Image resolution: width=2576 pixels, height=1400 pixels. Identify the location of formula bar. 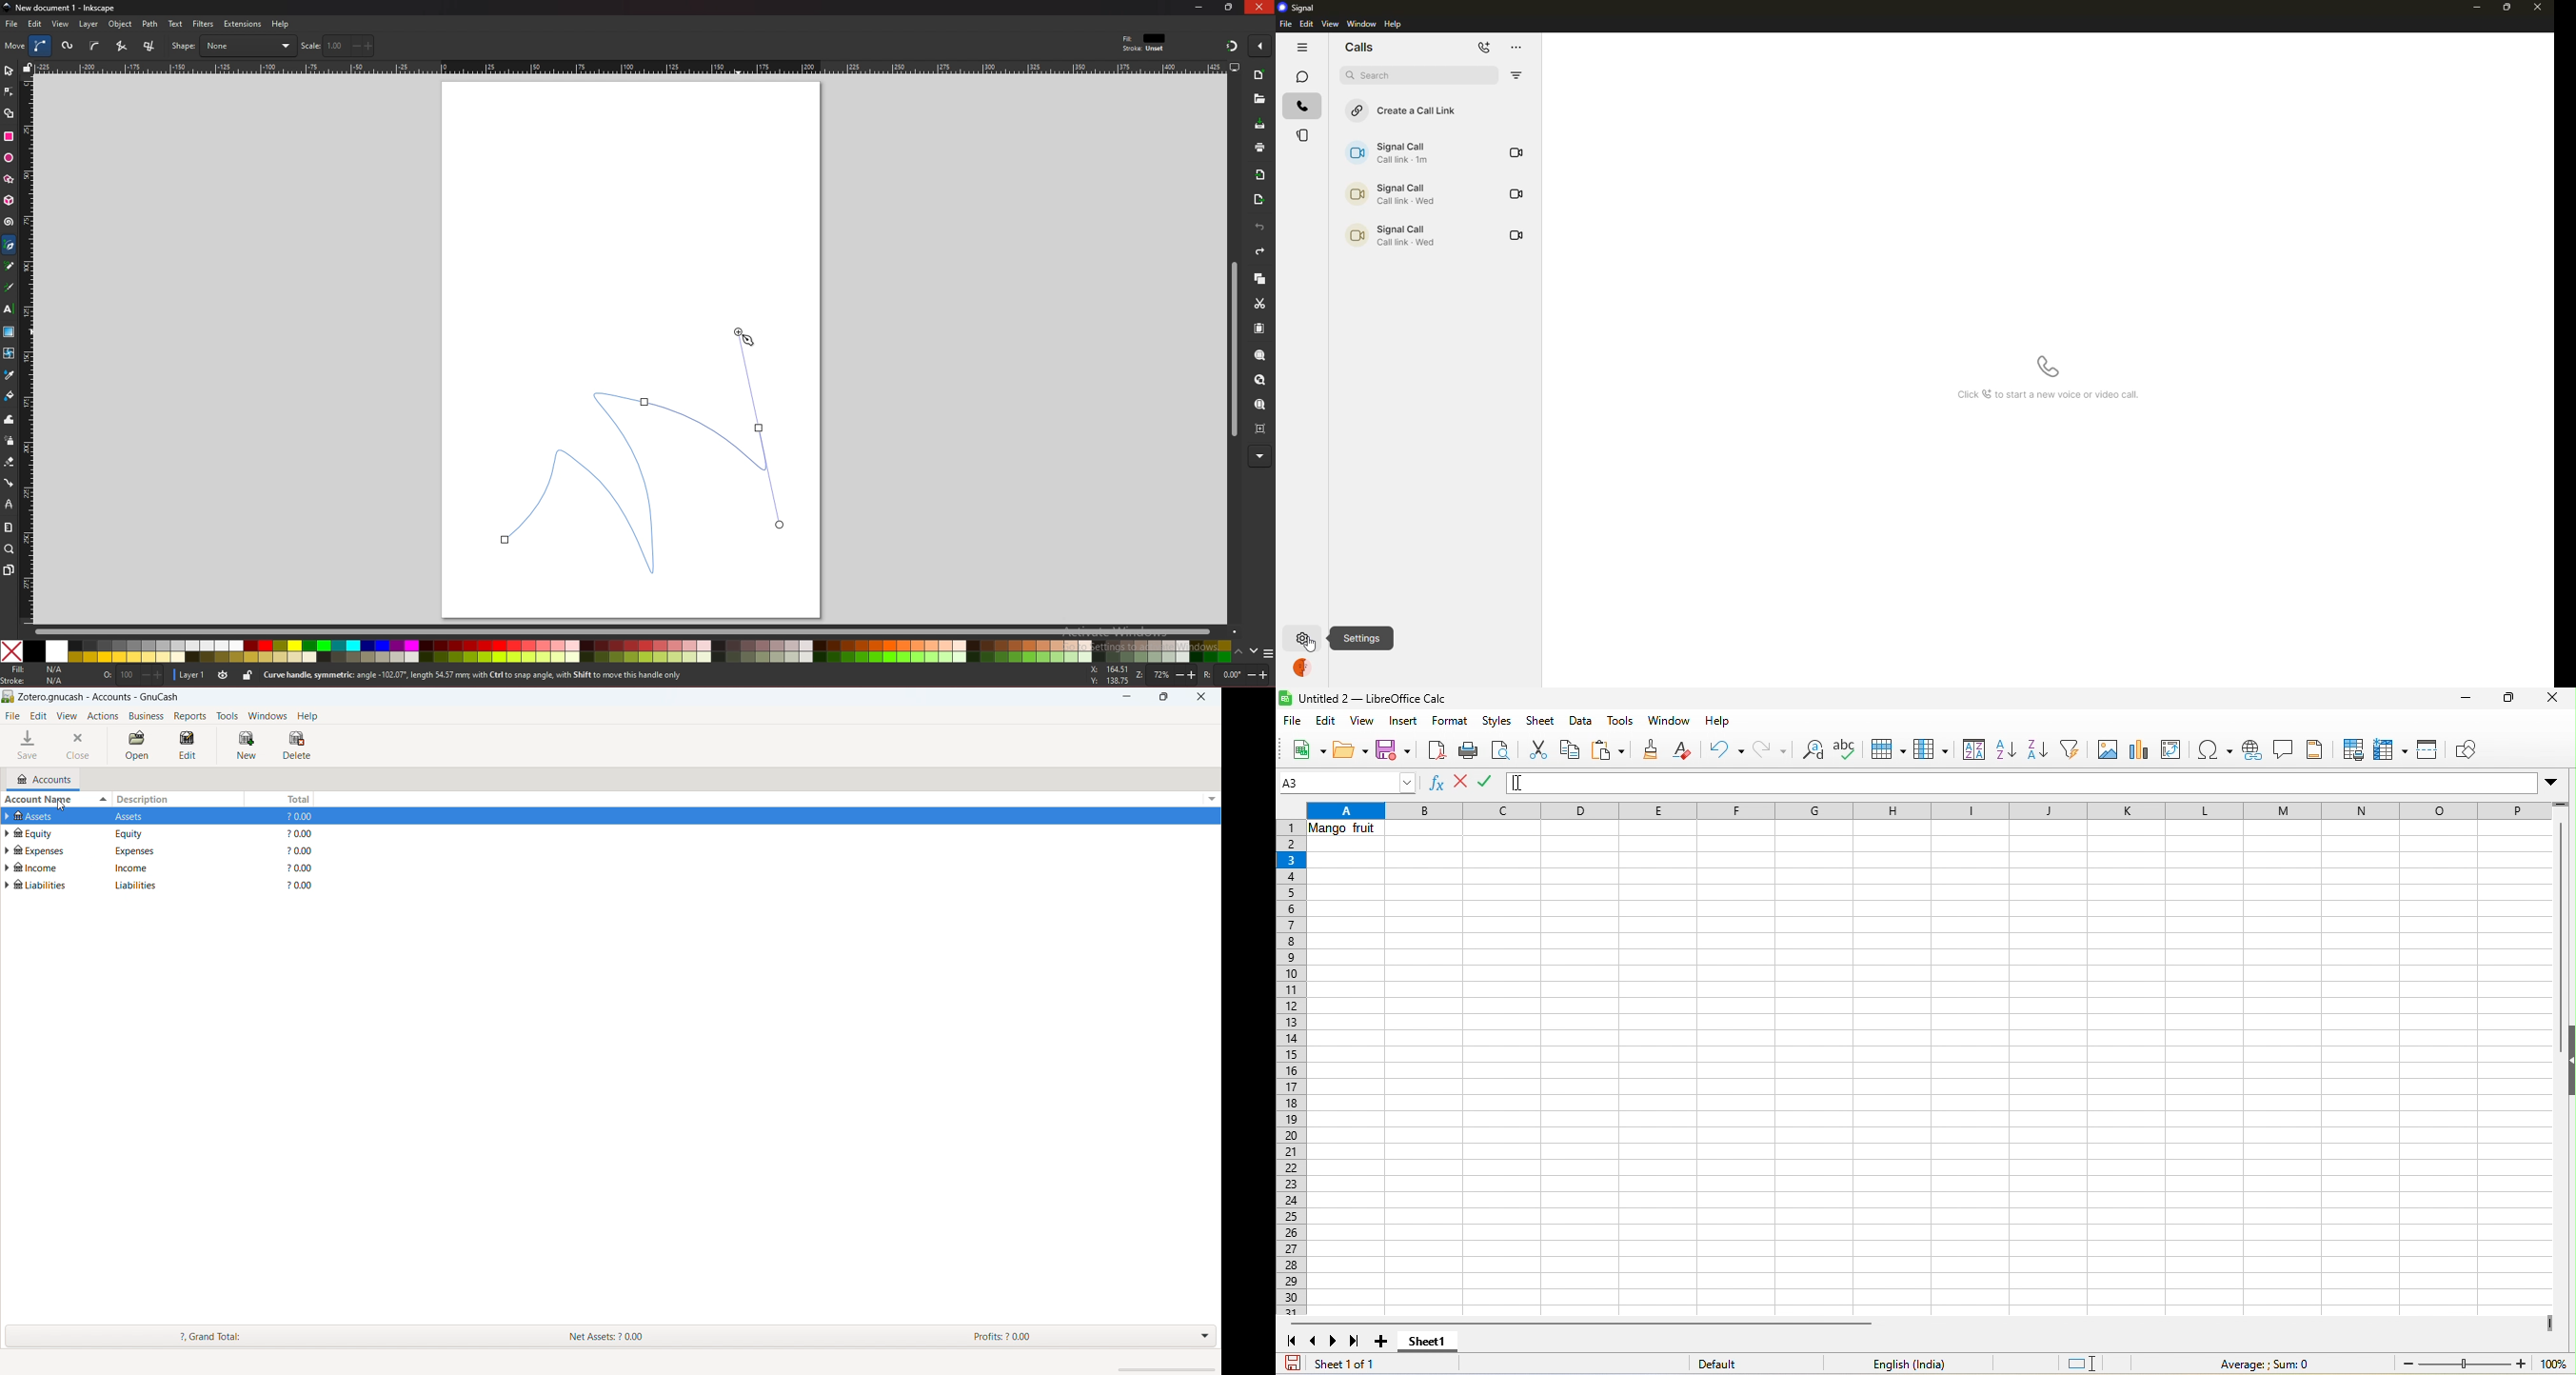
(2111, 784).